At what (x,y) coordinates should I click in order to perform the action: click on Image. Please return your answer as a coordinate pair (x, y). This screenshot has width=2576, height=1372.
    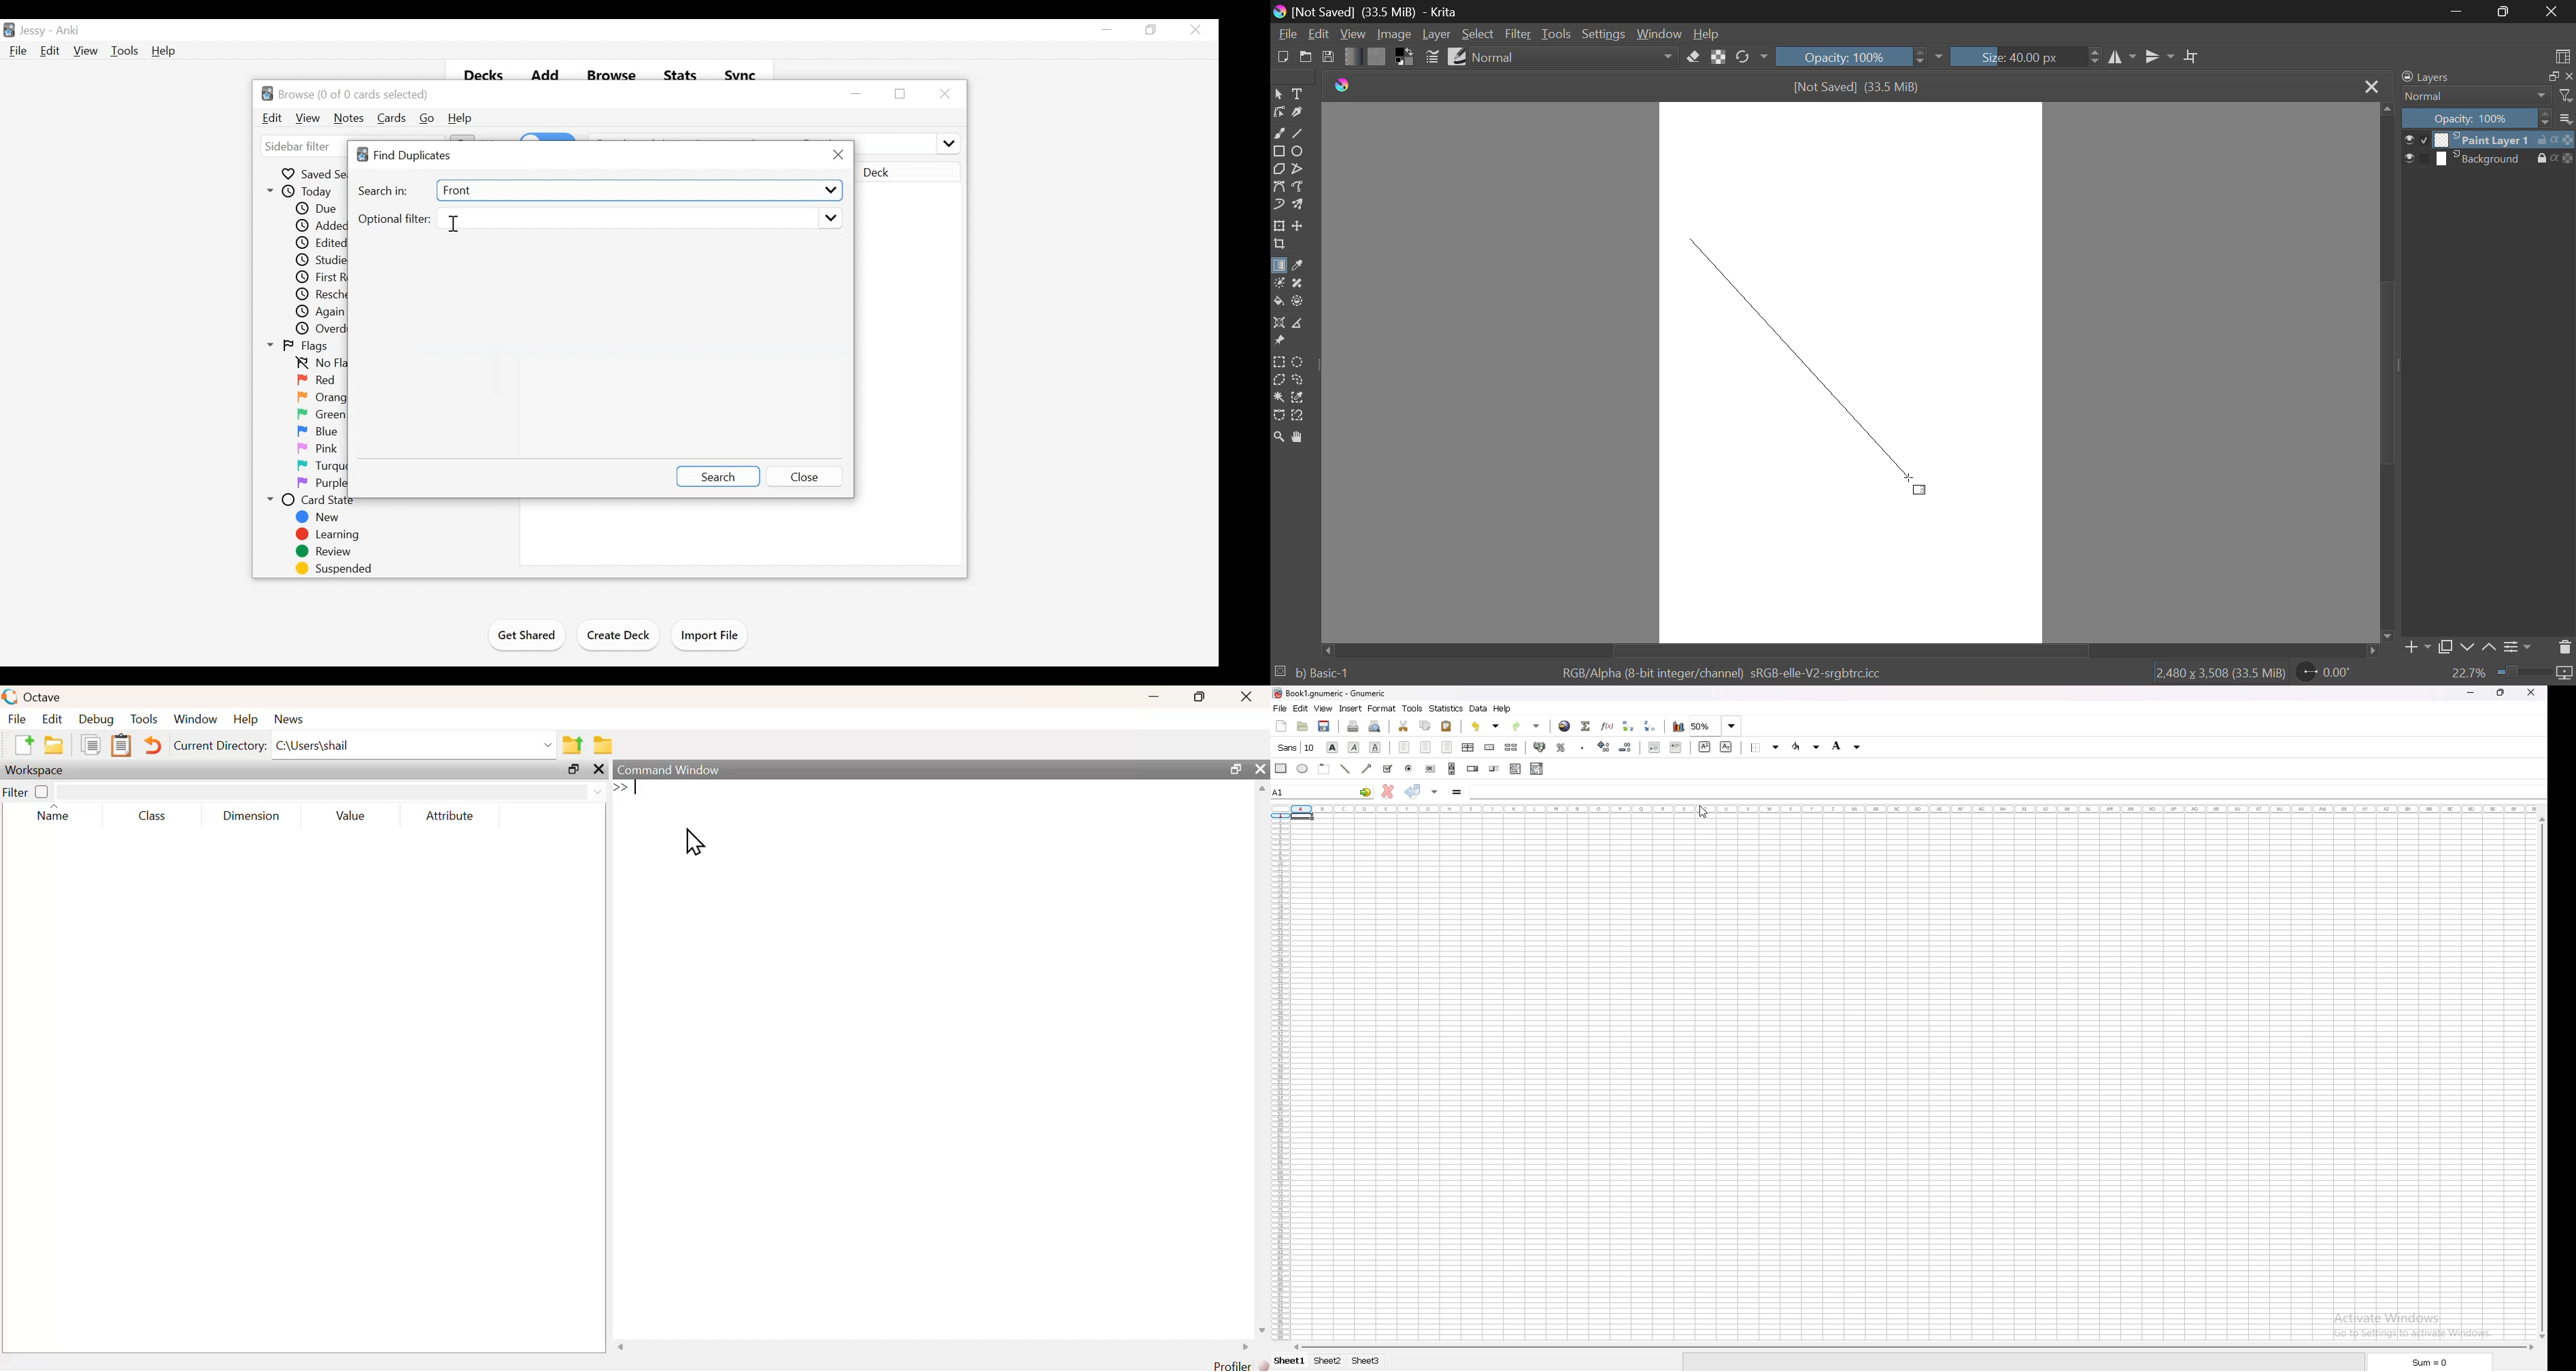
    Looking at the image, I should click on (1393, 33).